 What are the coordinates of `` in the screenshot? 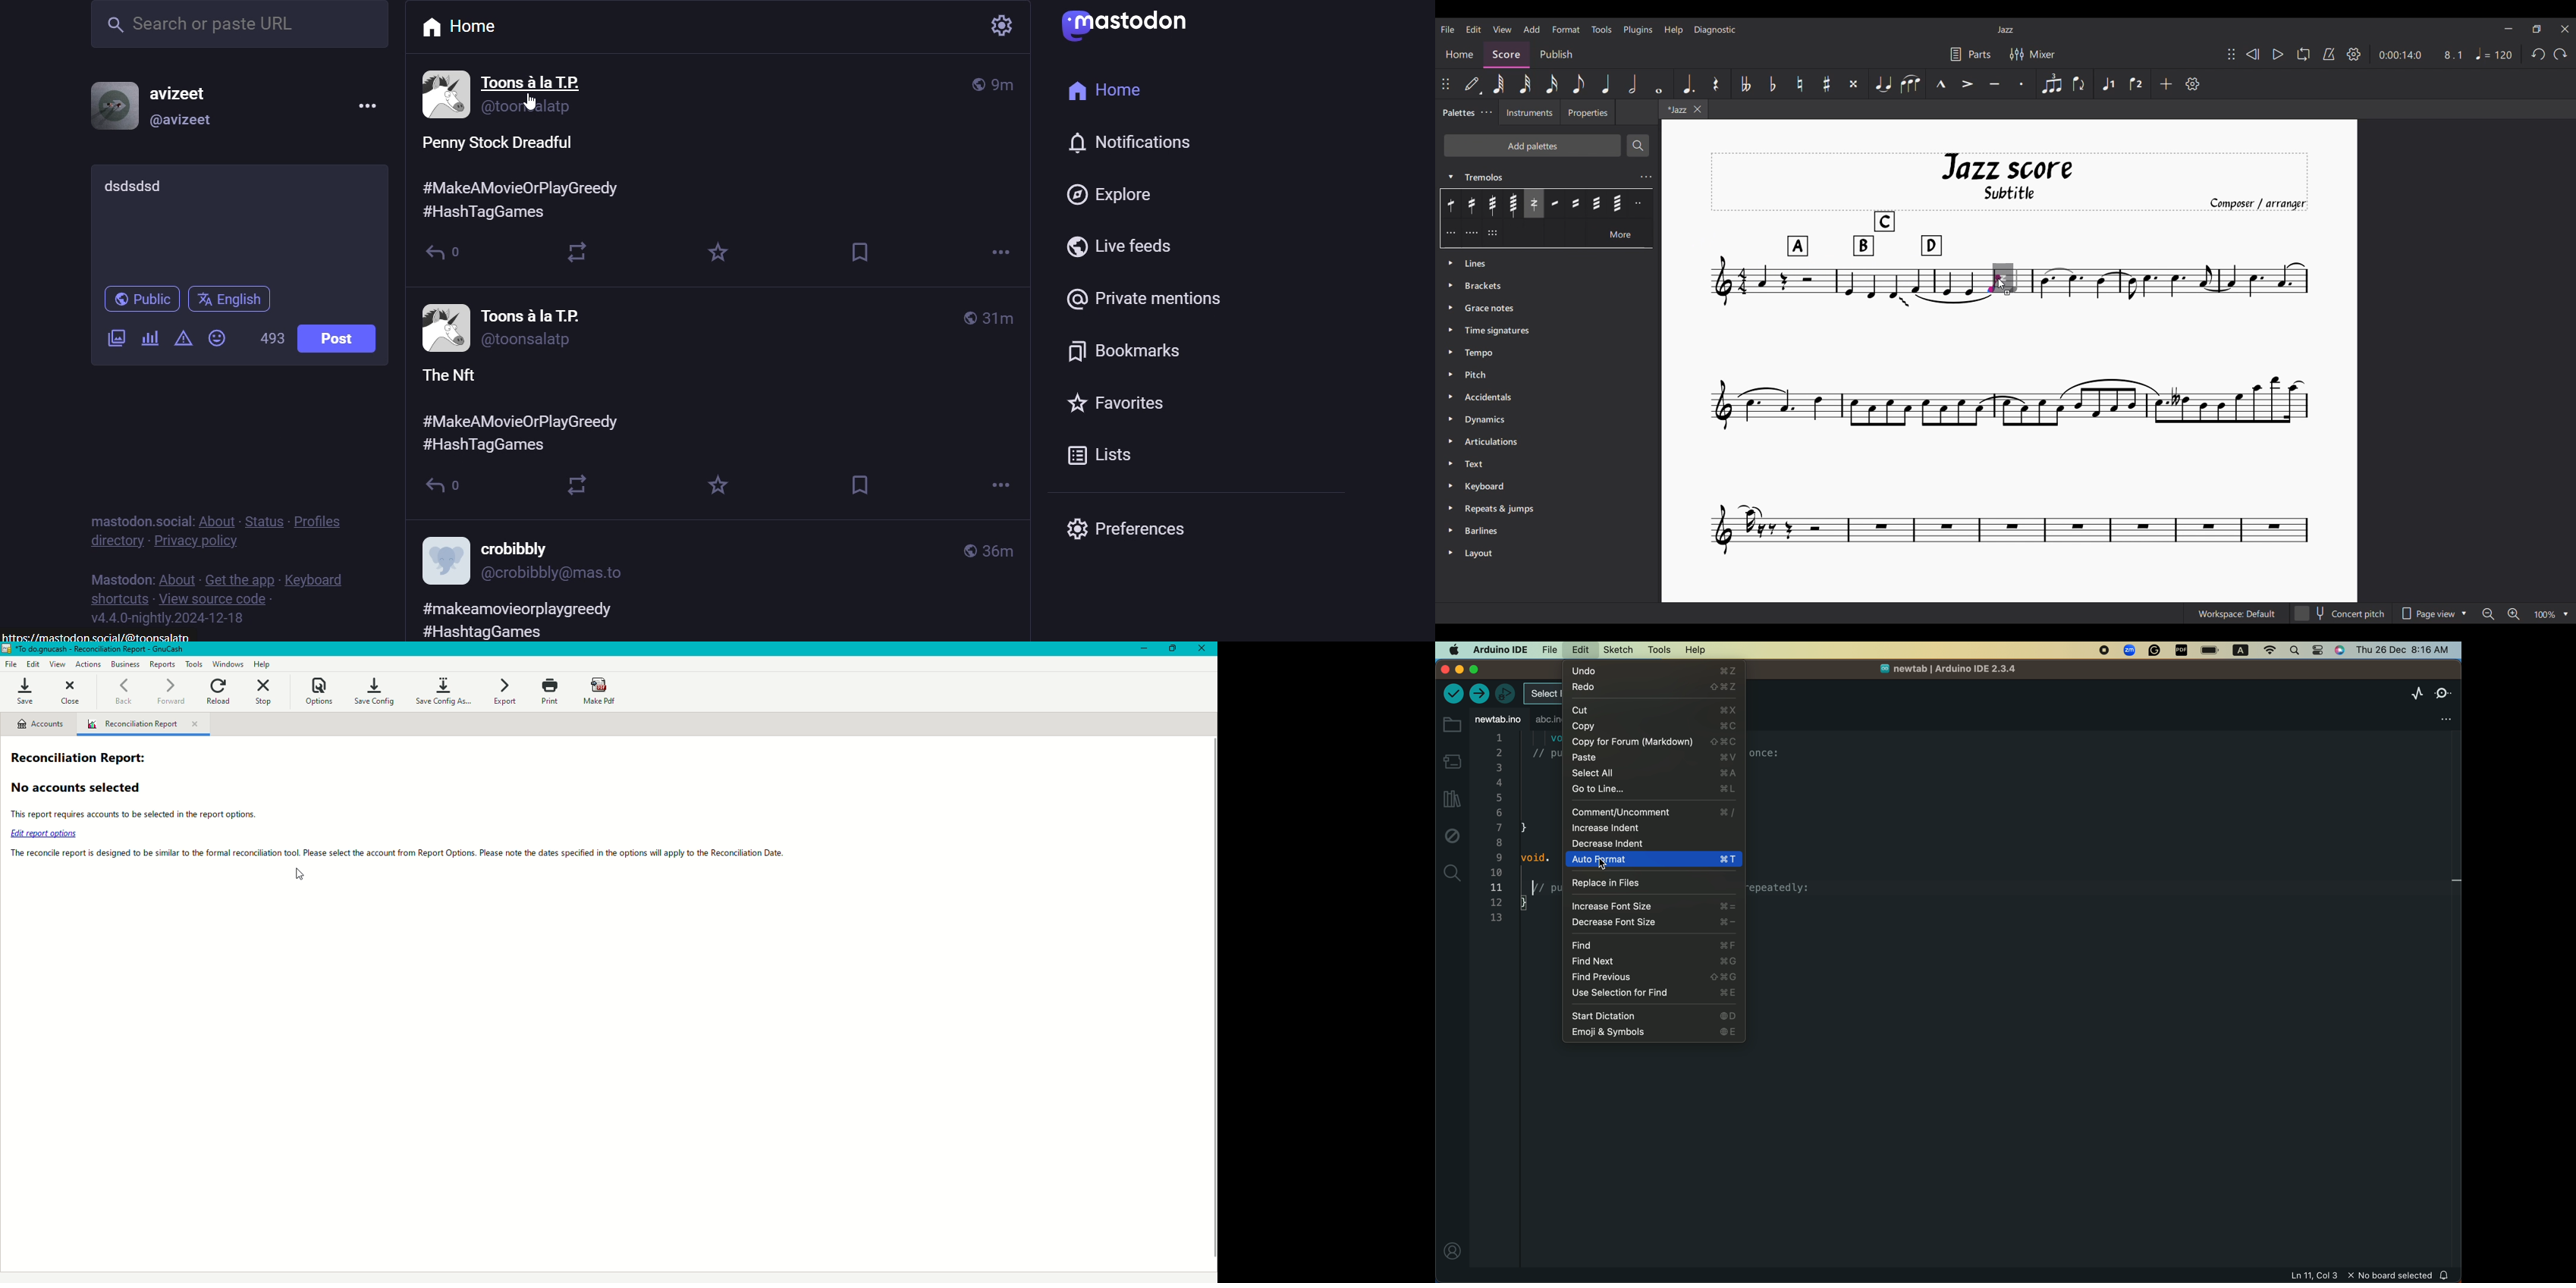 It's located at (999, 485).